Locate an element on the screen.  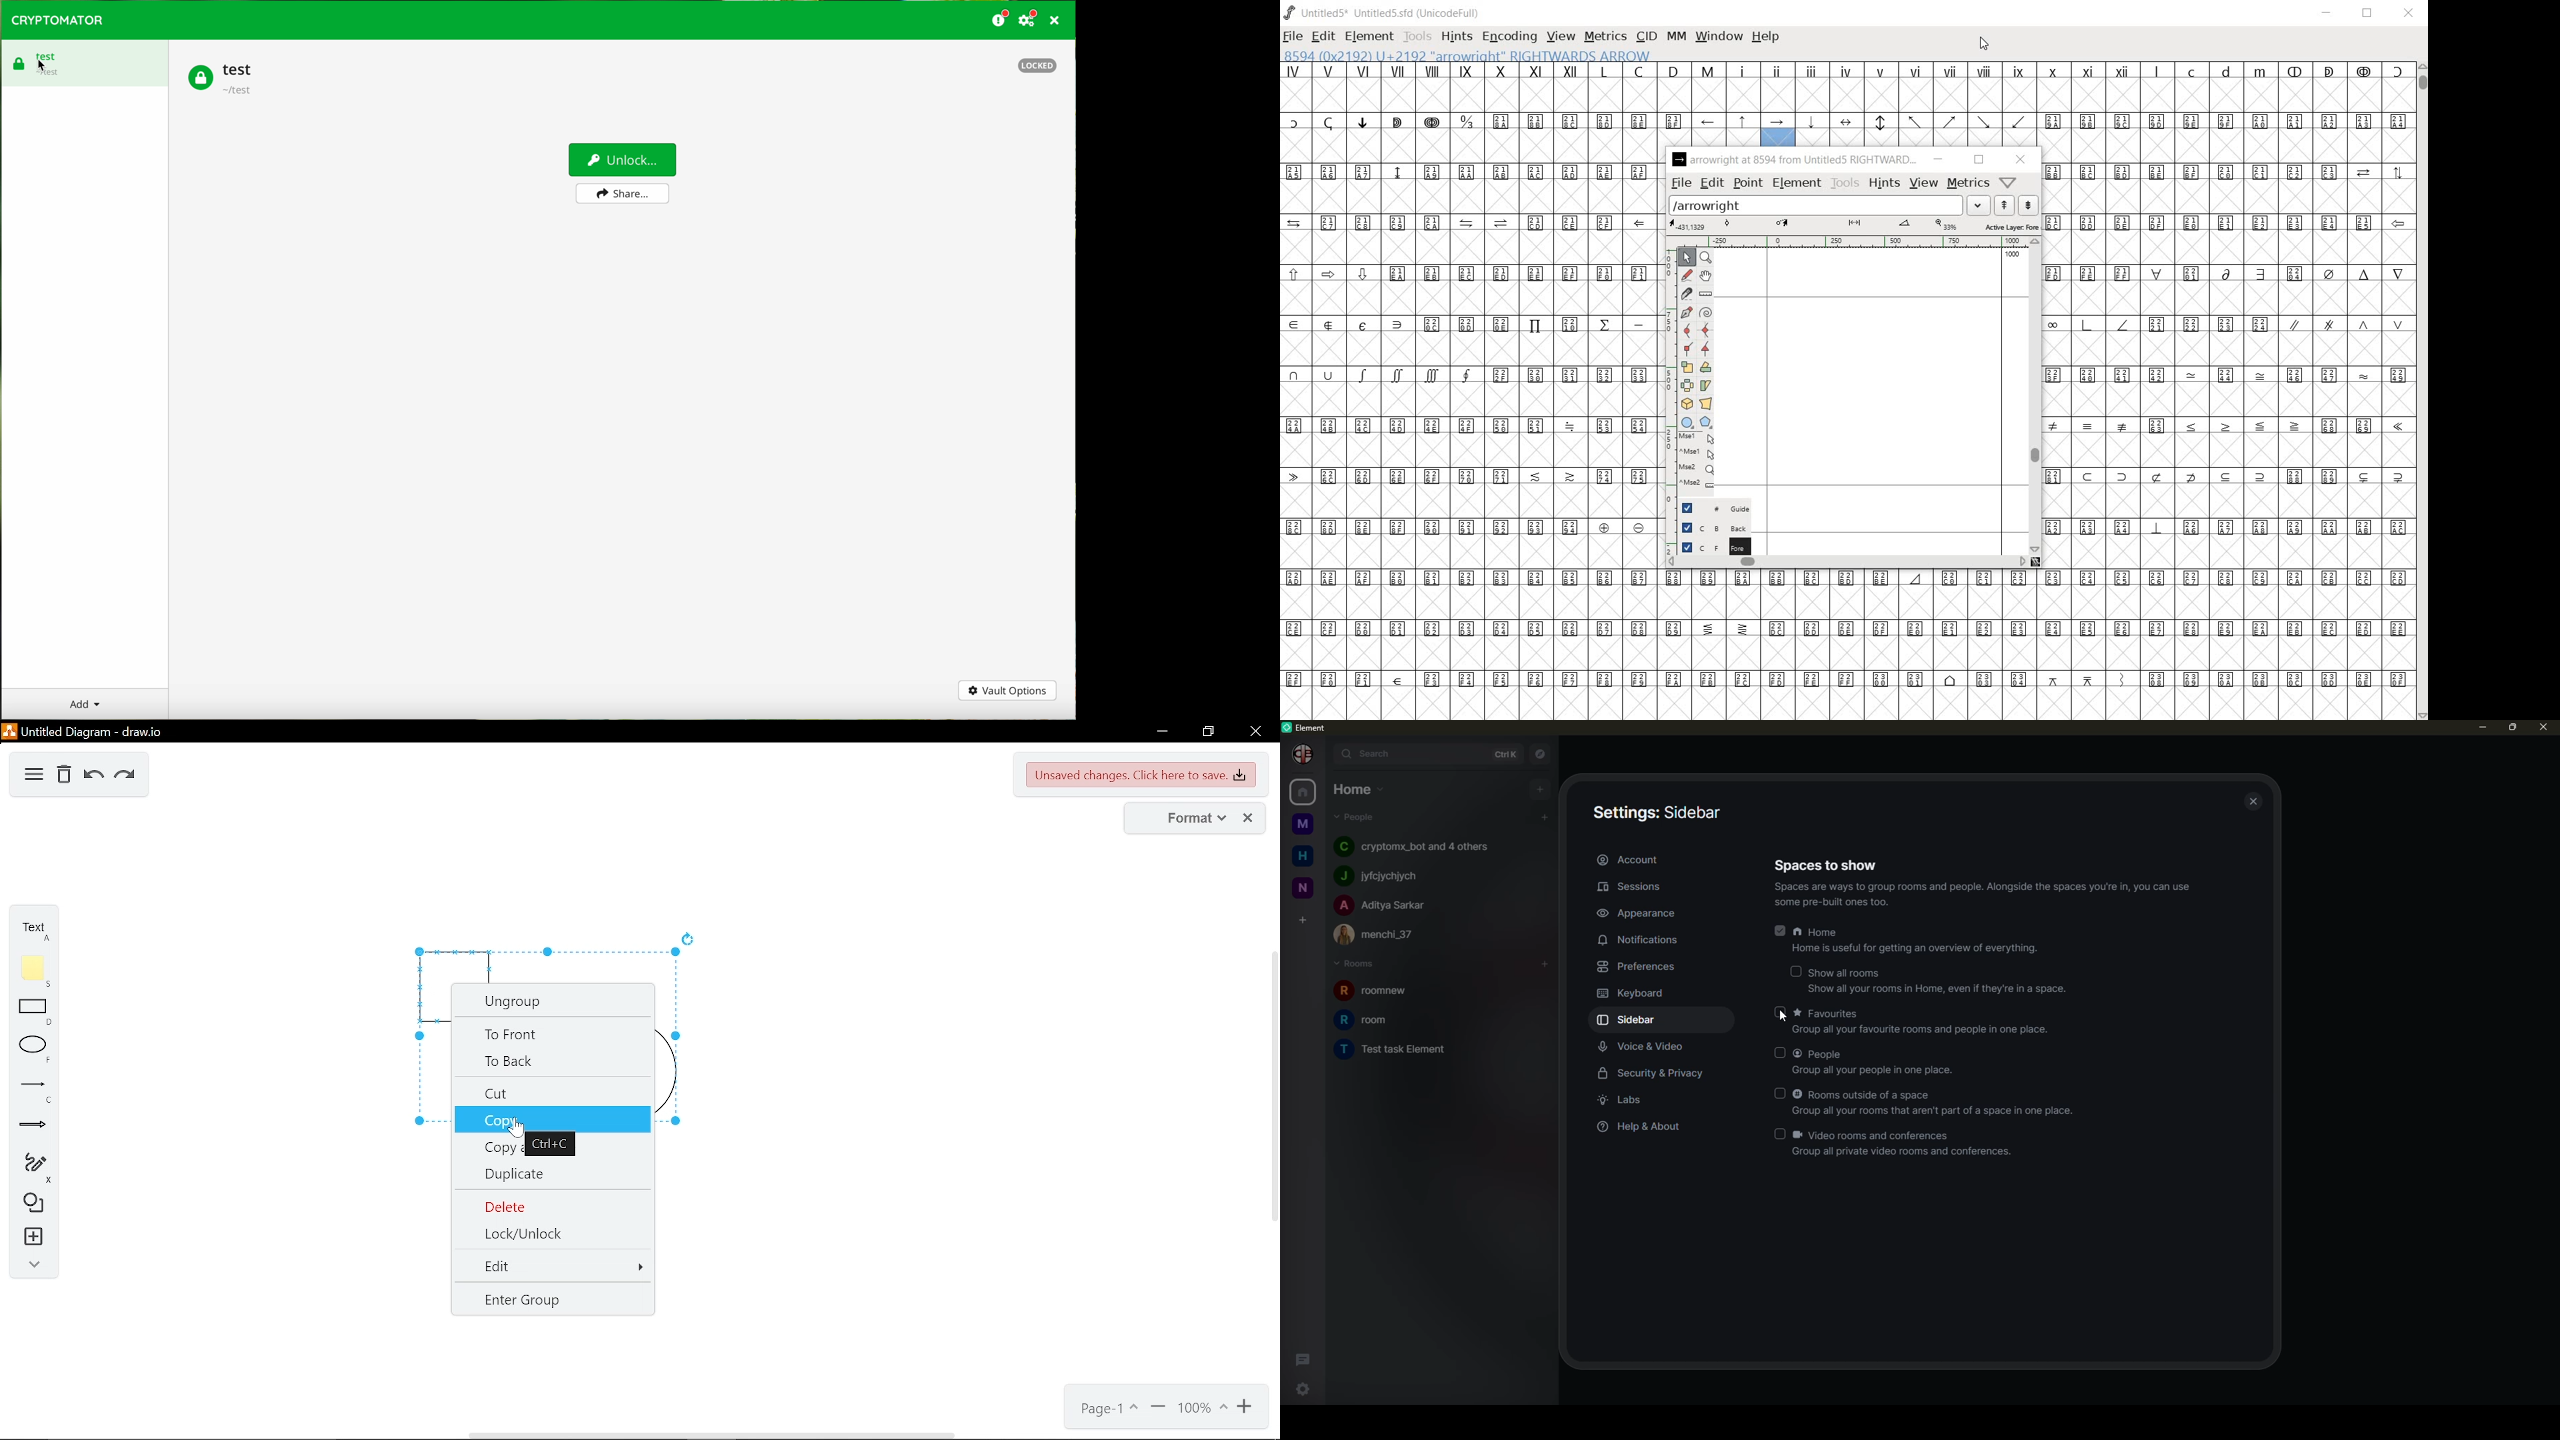
help & about is located at coordinates (1647, 1130).